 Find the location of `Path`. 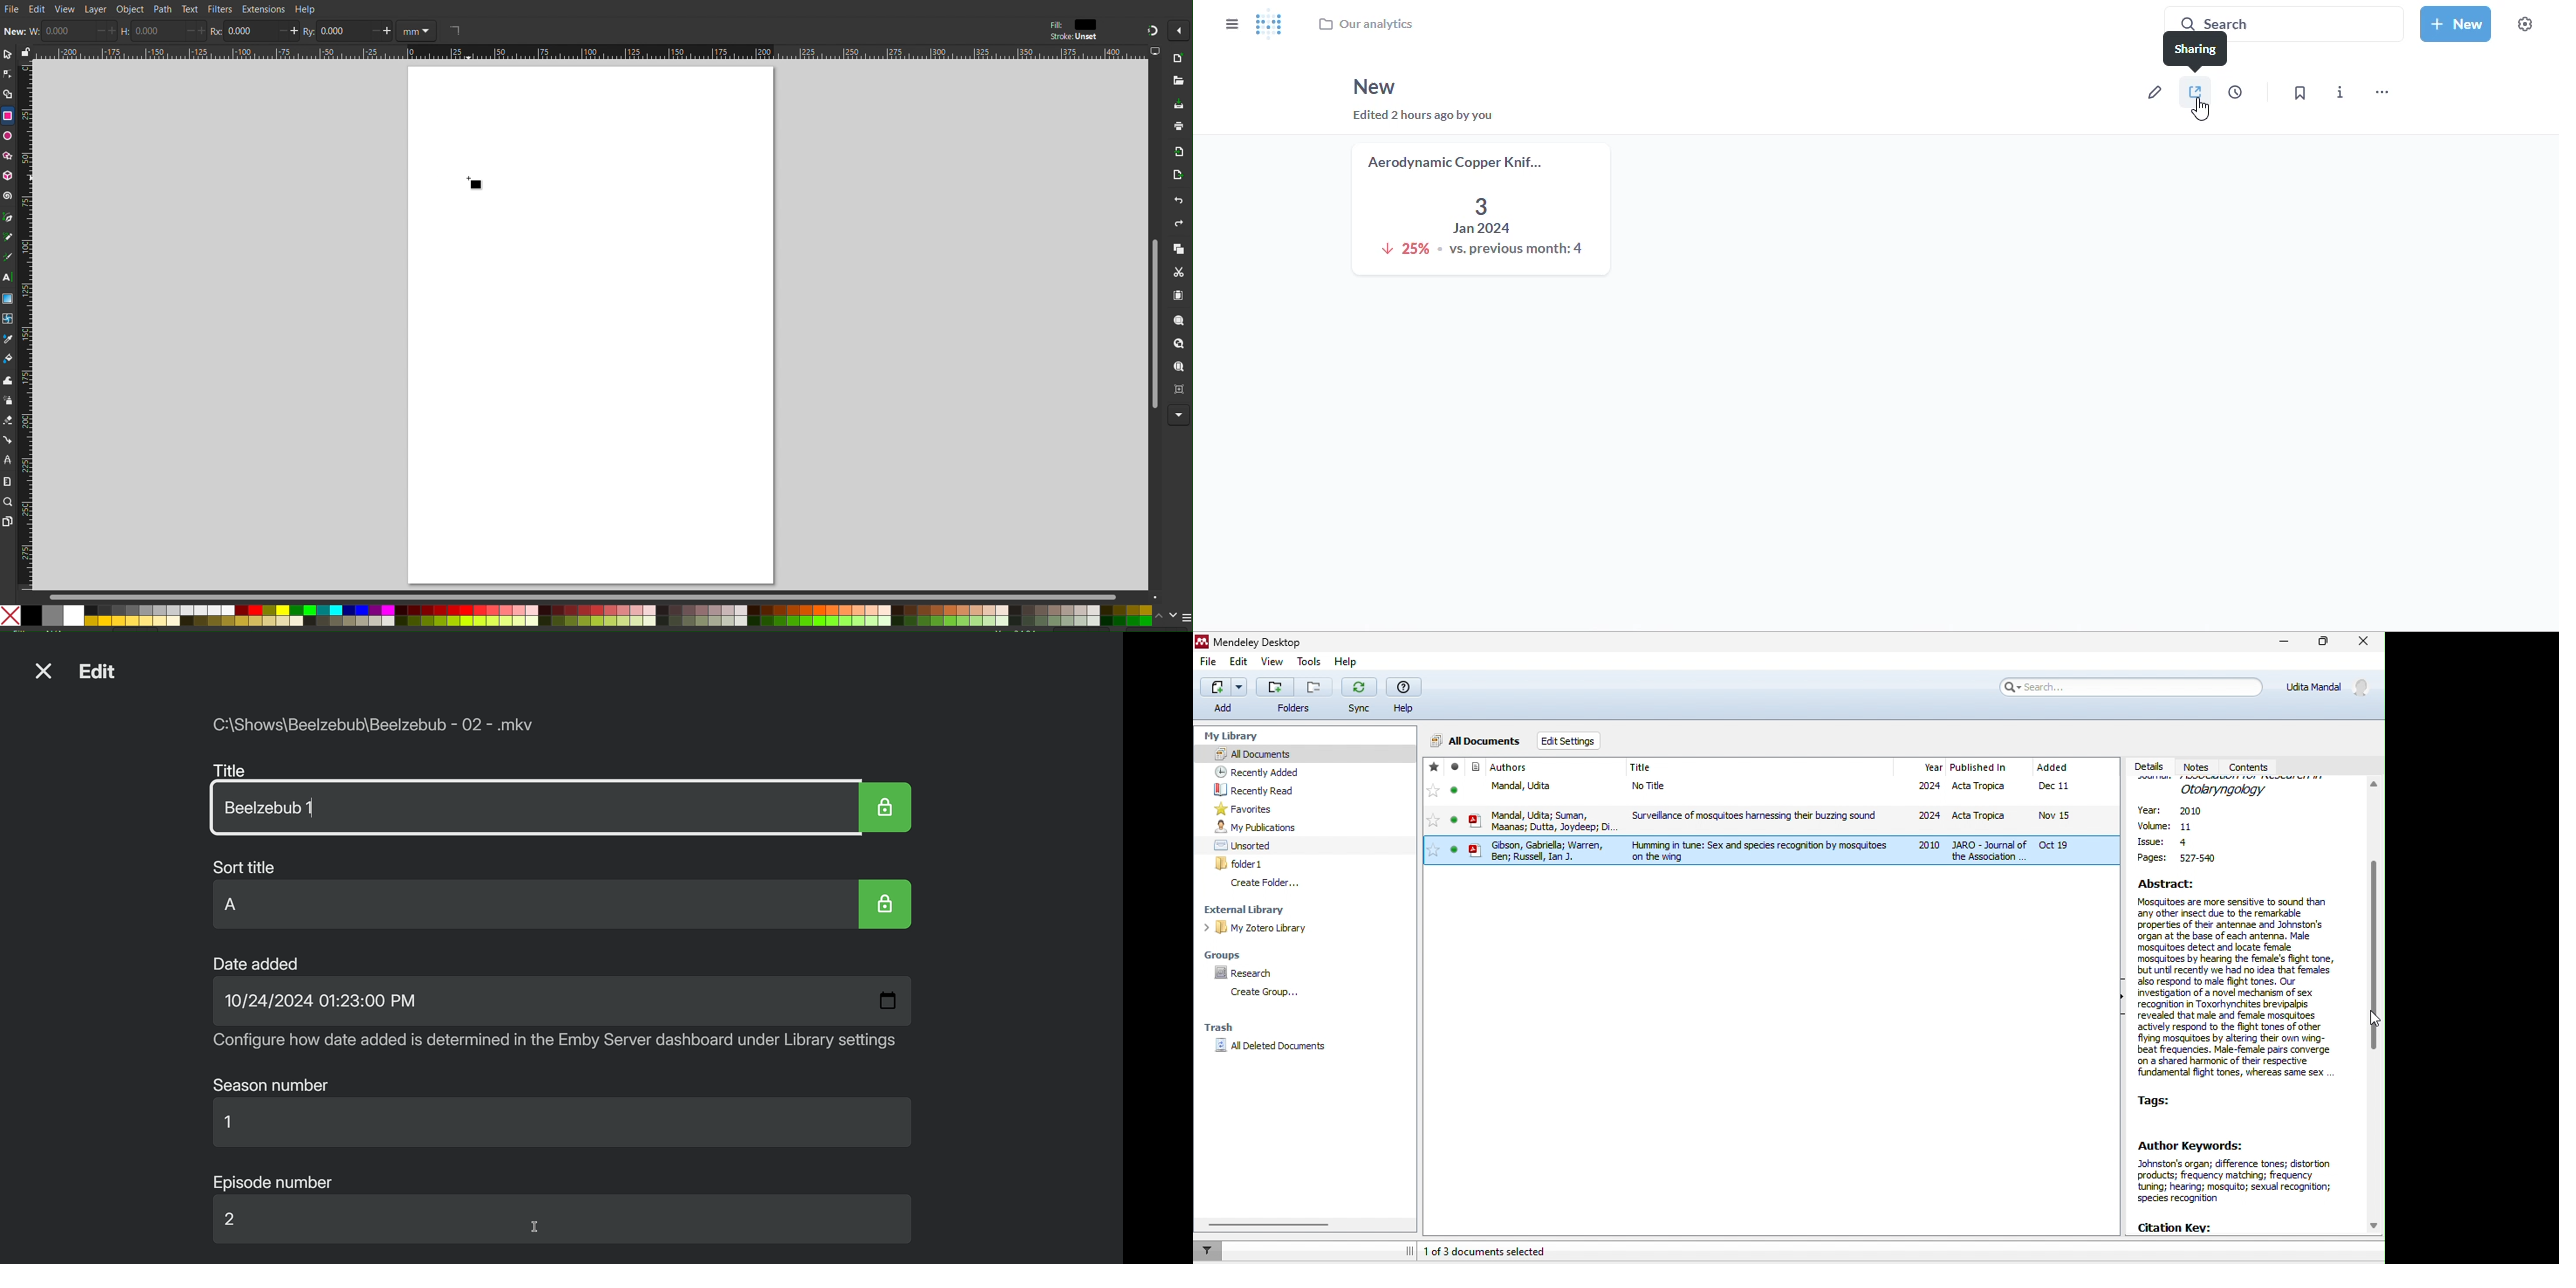

Path is located at coordinates (161, 9).